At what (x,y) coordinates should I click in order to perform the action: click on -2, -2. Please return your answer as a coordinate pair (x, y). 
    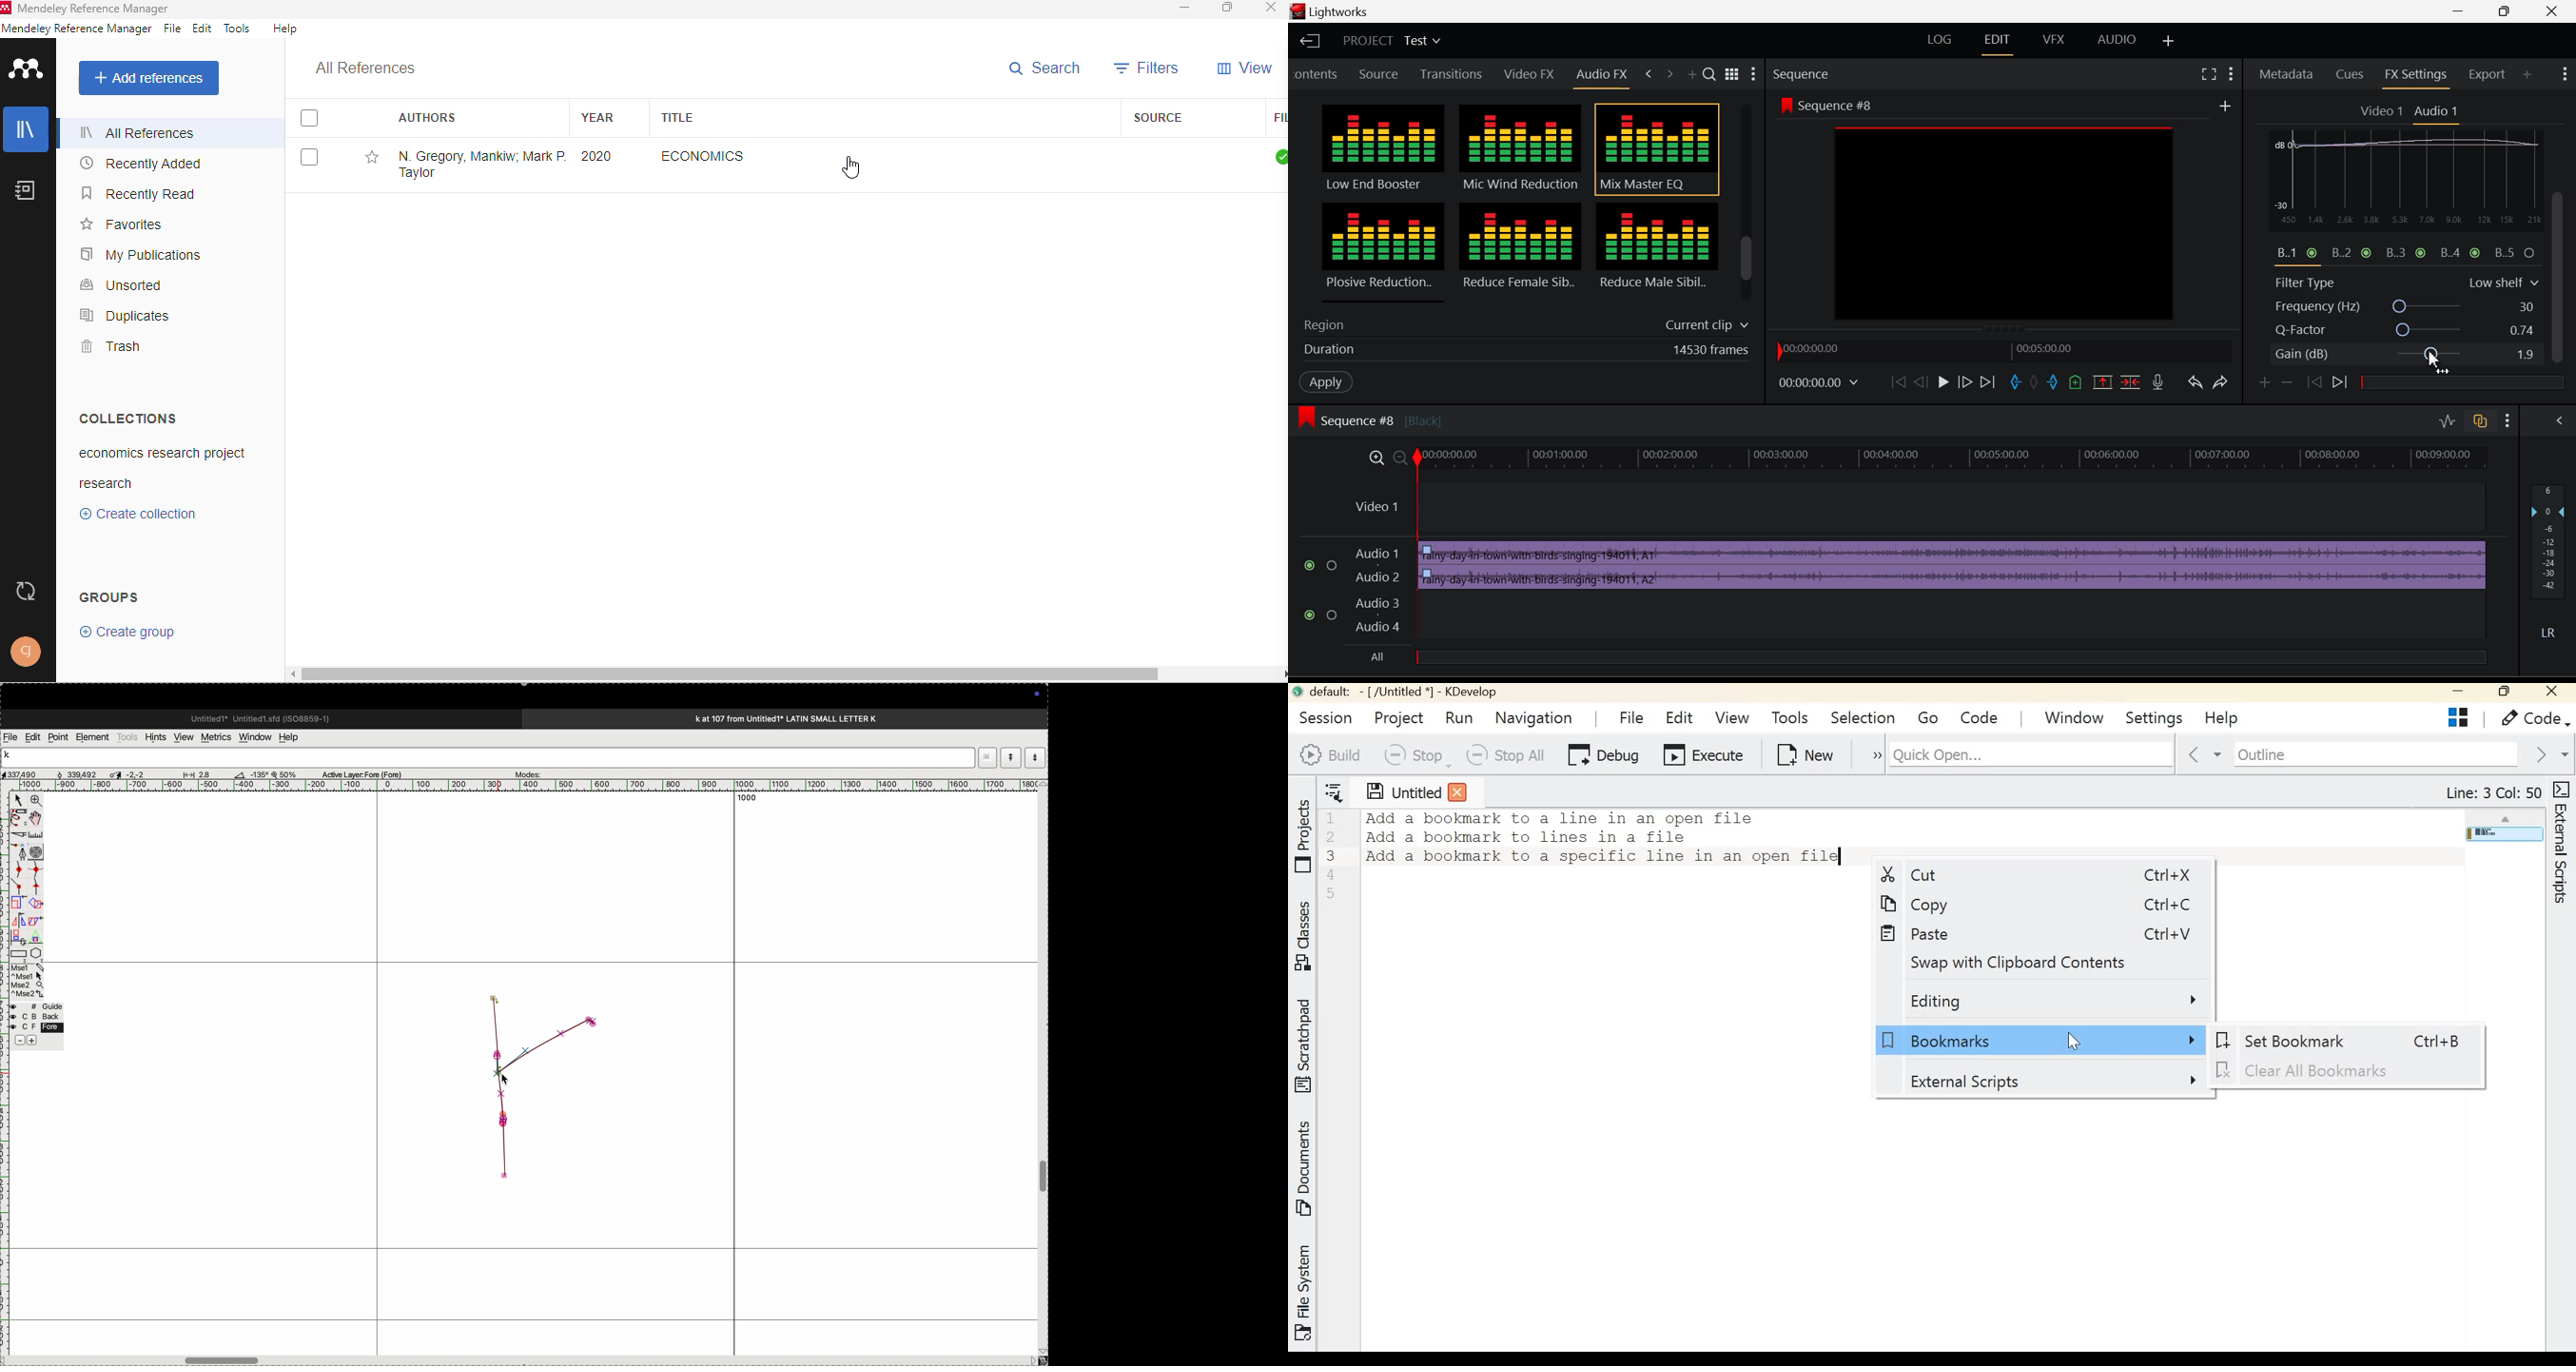
    Looking at the image, I should click on (136, 774).